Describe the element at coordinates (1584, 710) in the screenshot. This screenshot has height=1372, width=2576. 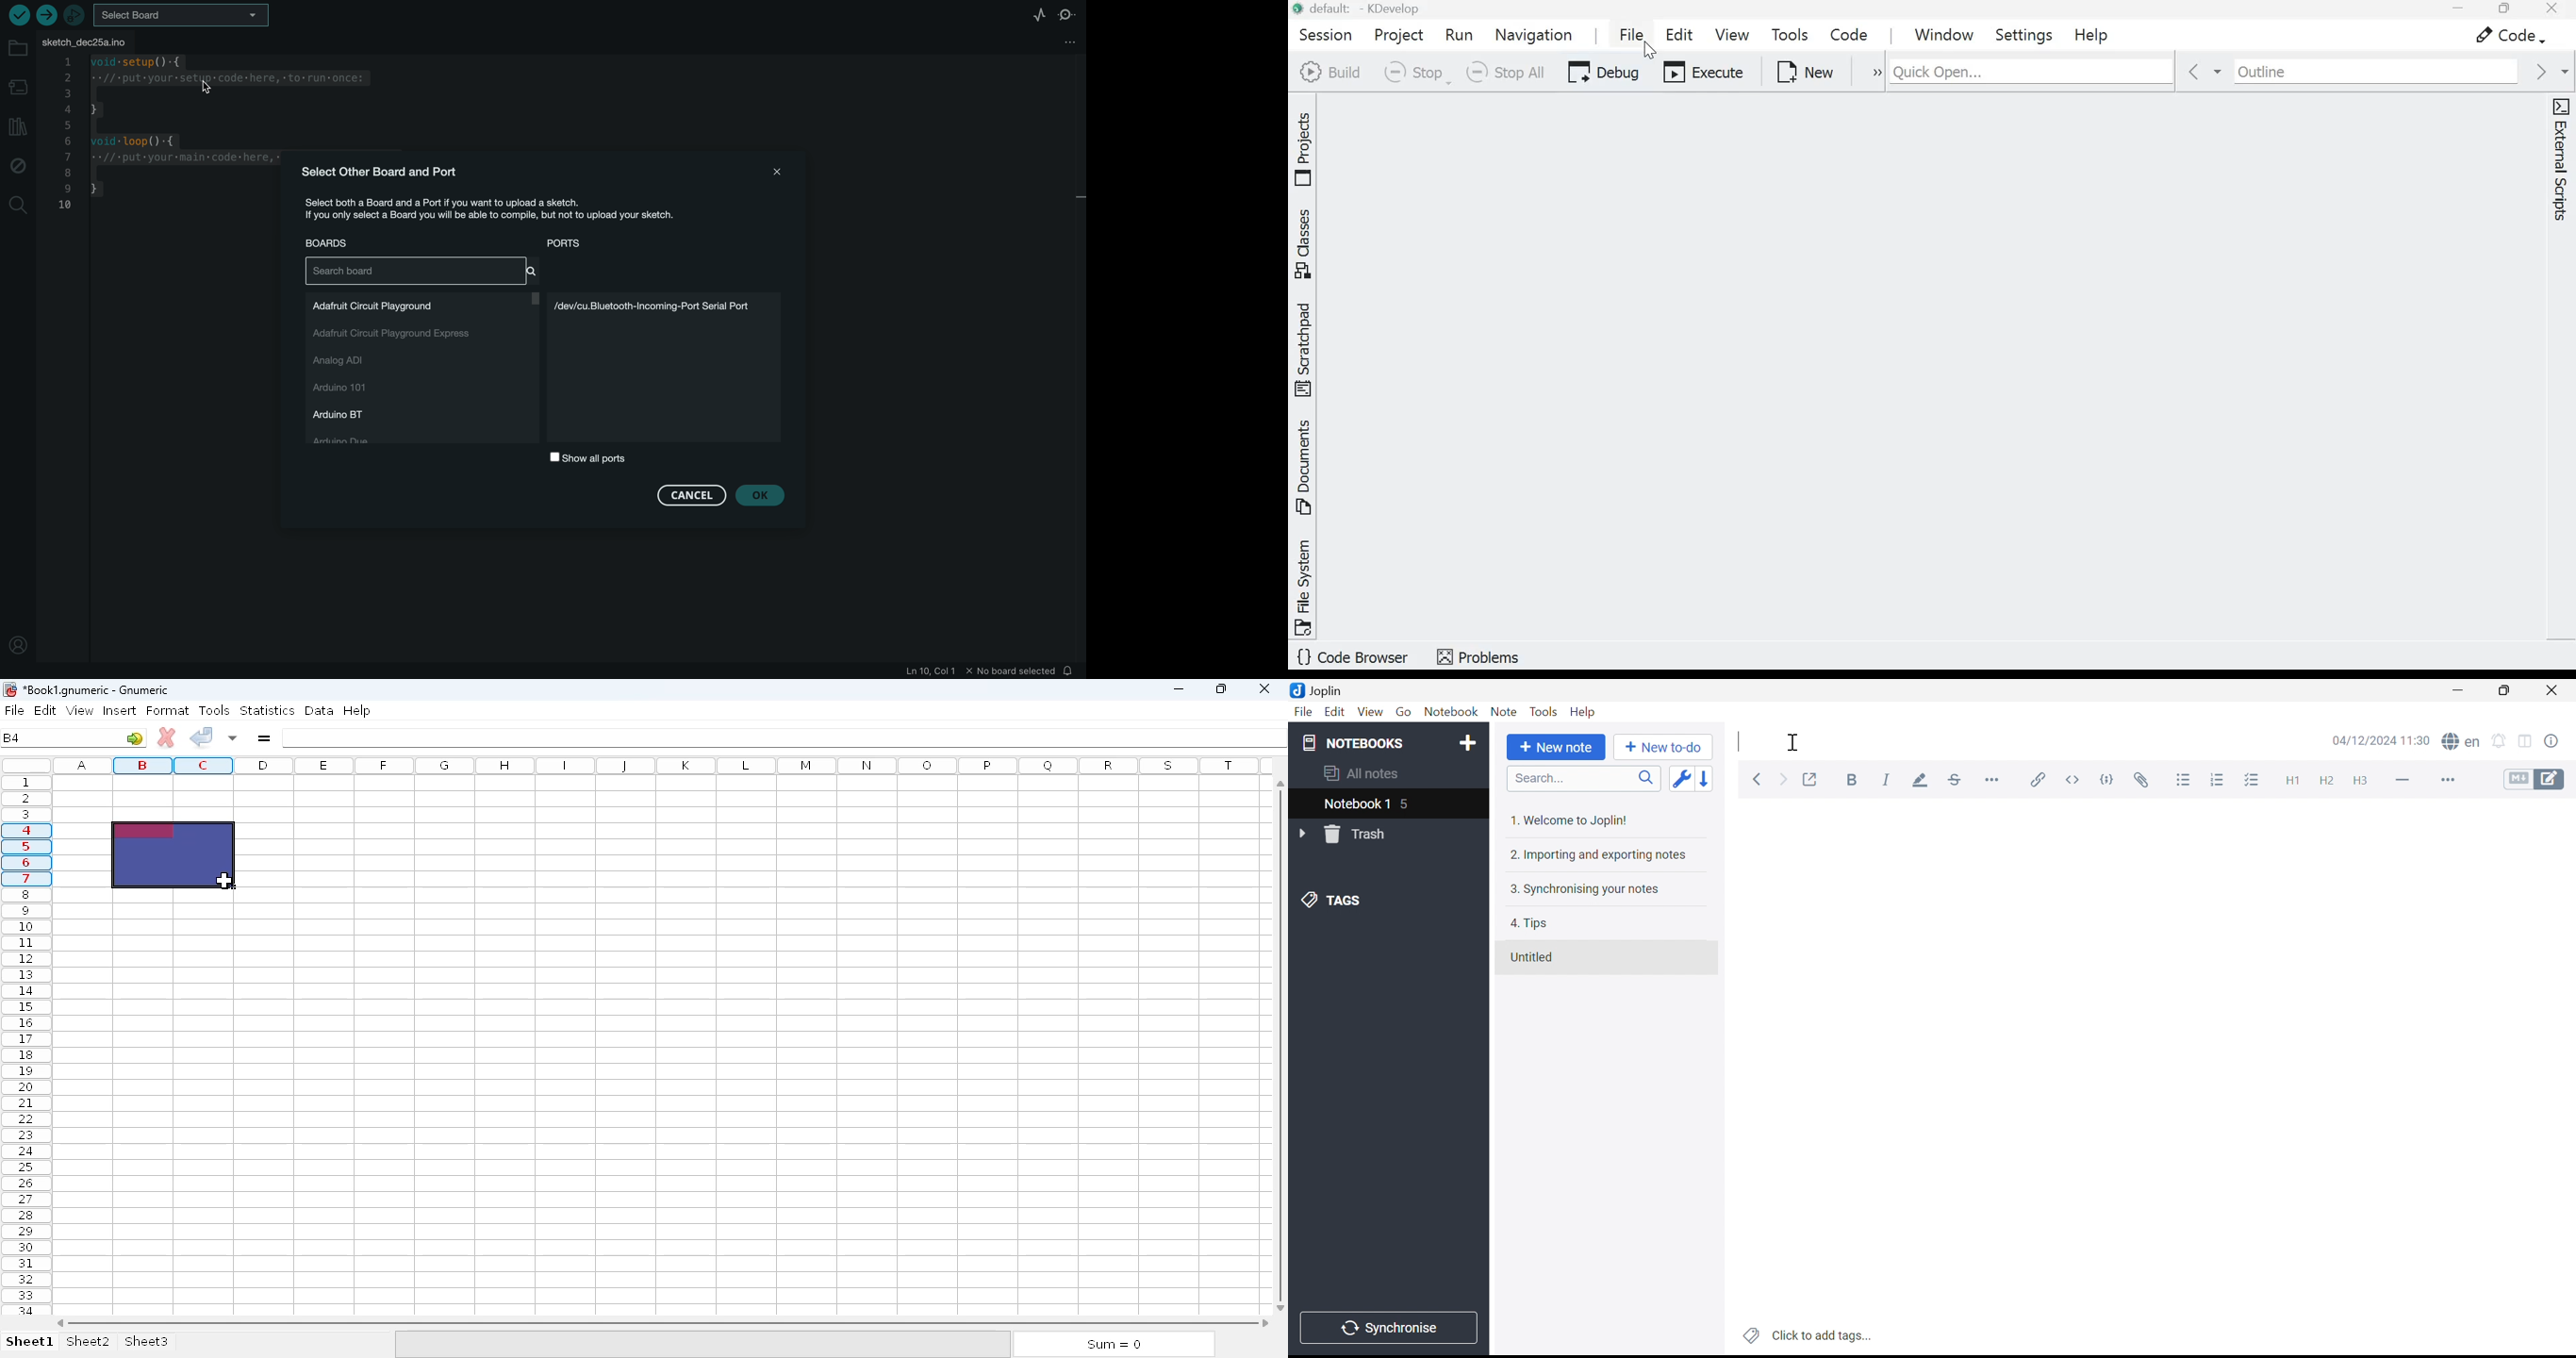
I see `Help` at that location.